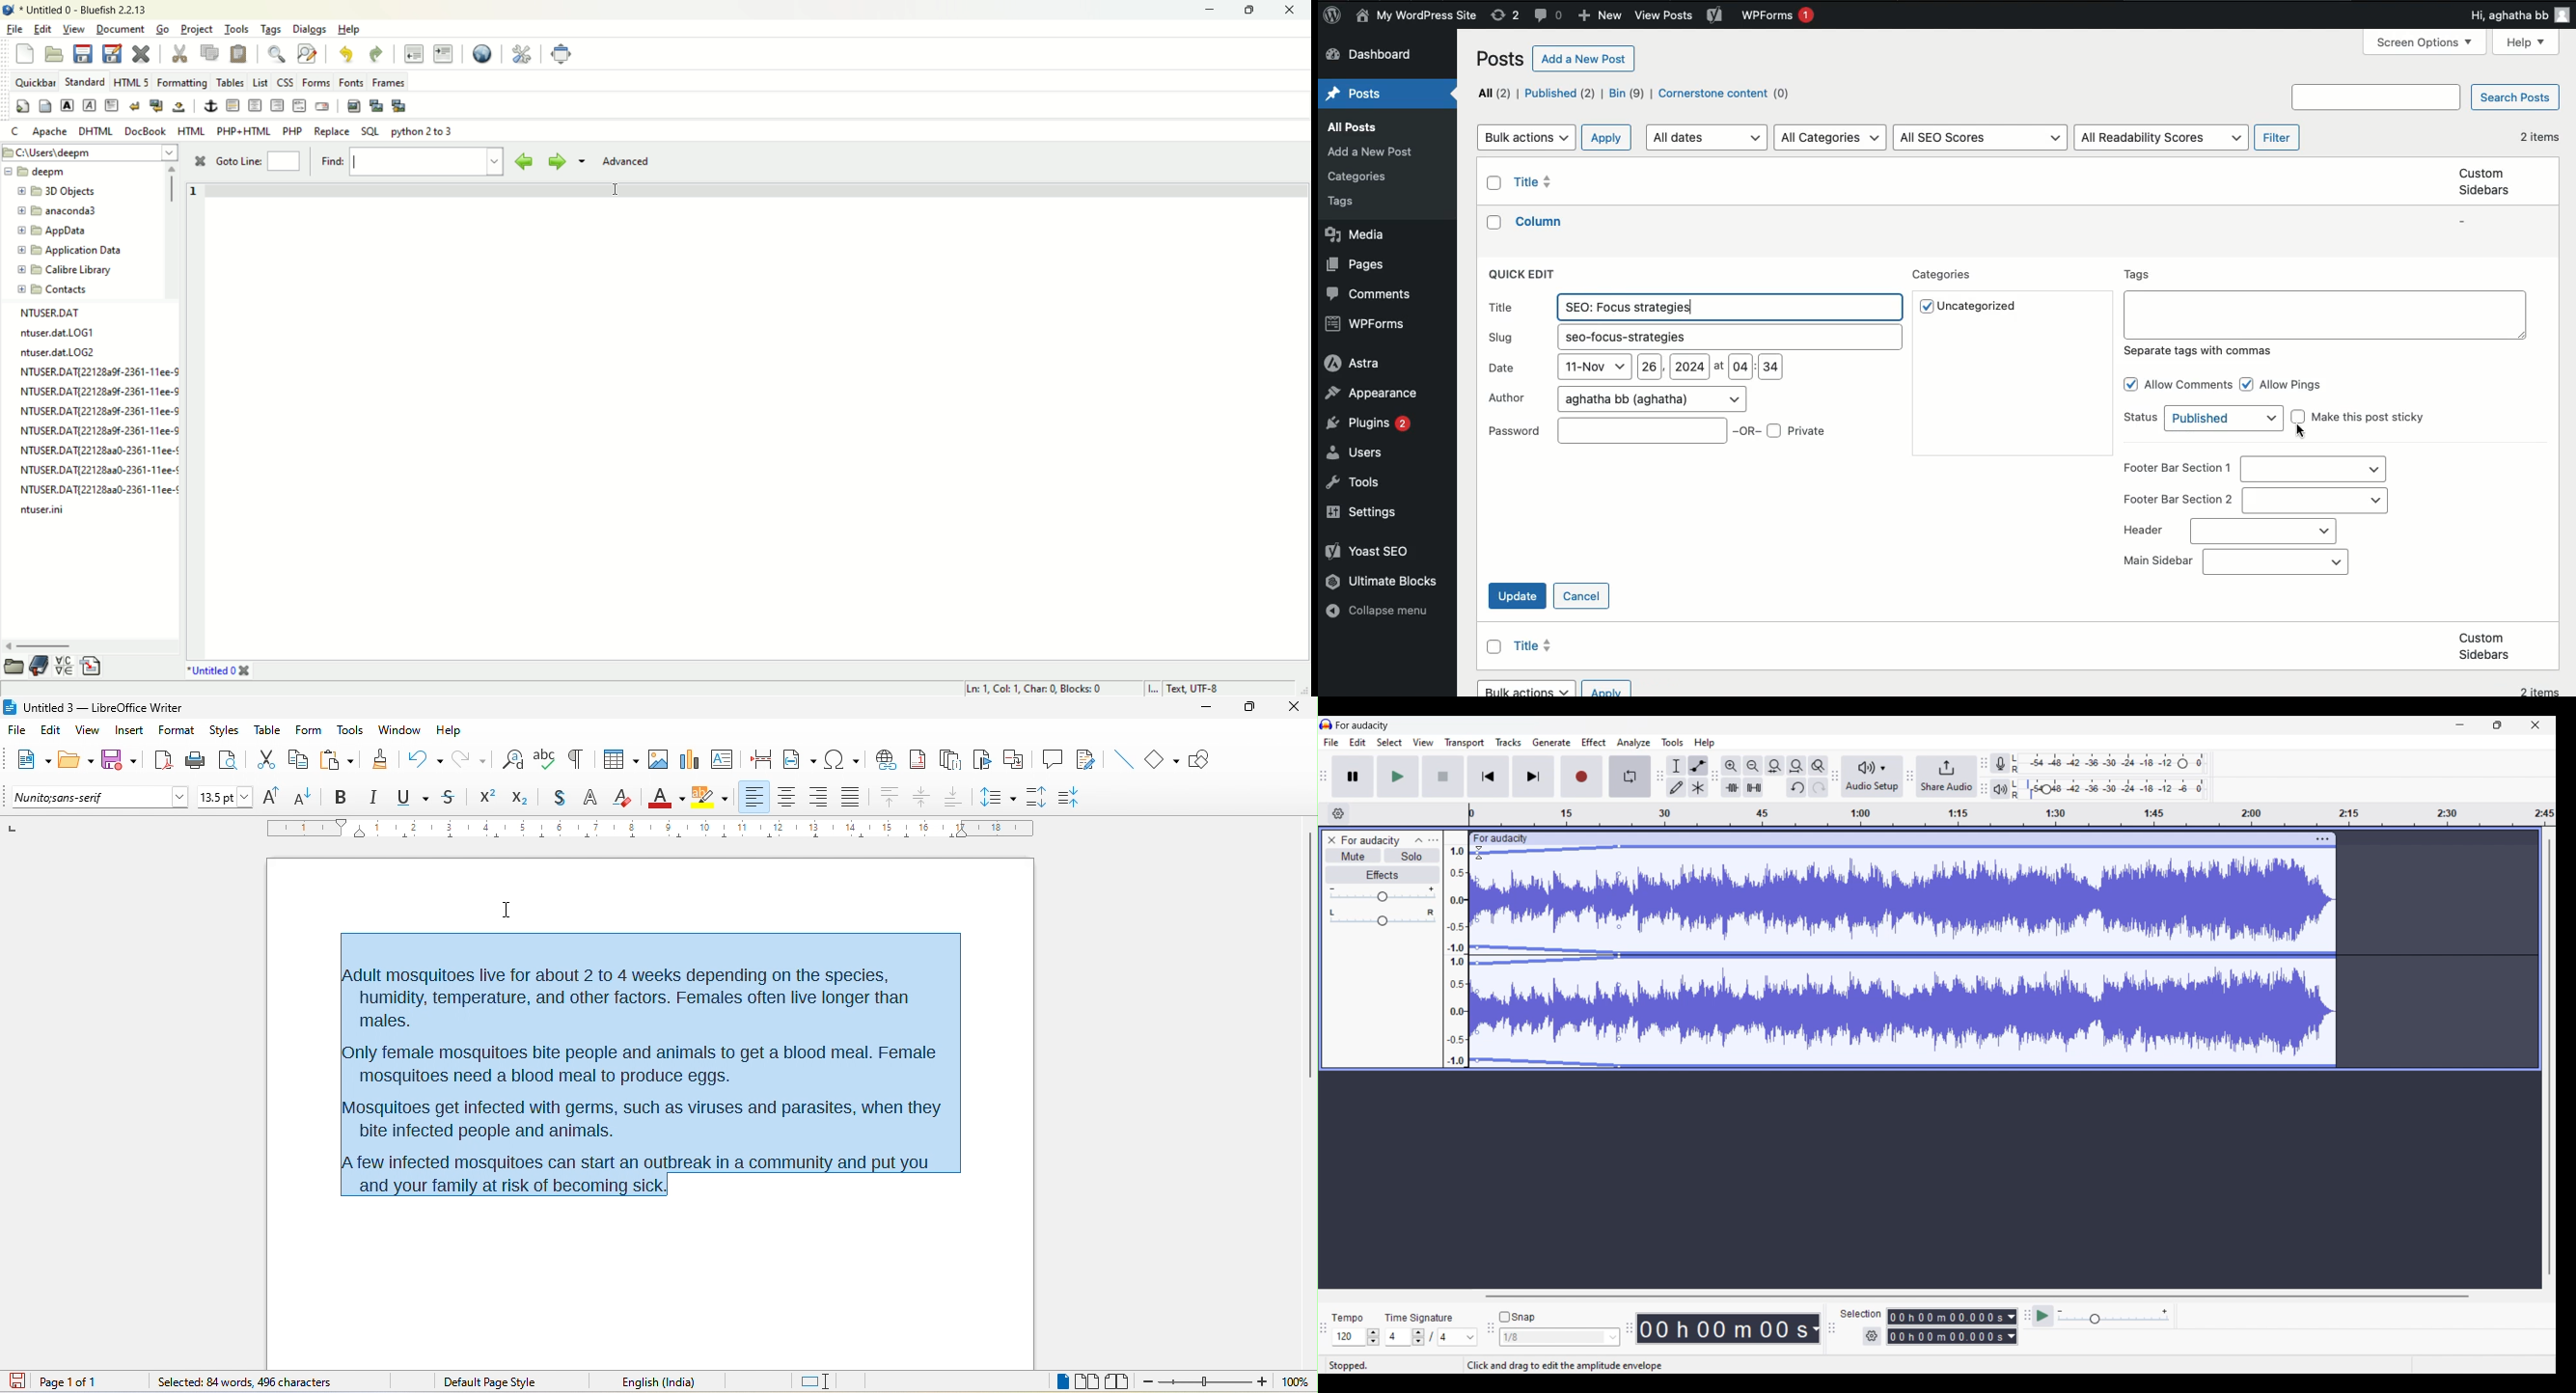 This screenshot has width=2576, height=1400. Describe the element at coordinates (162, 759) in the screenshot. I see `export directly as pdf` at that location.